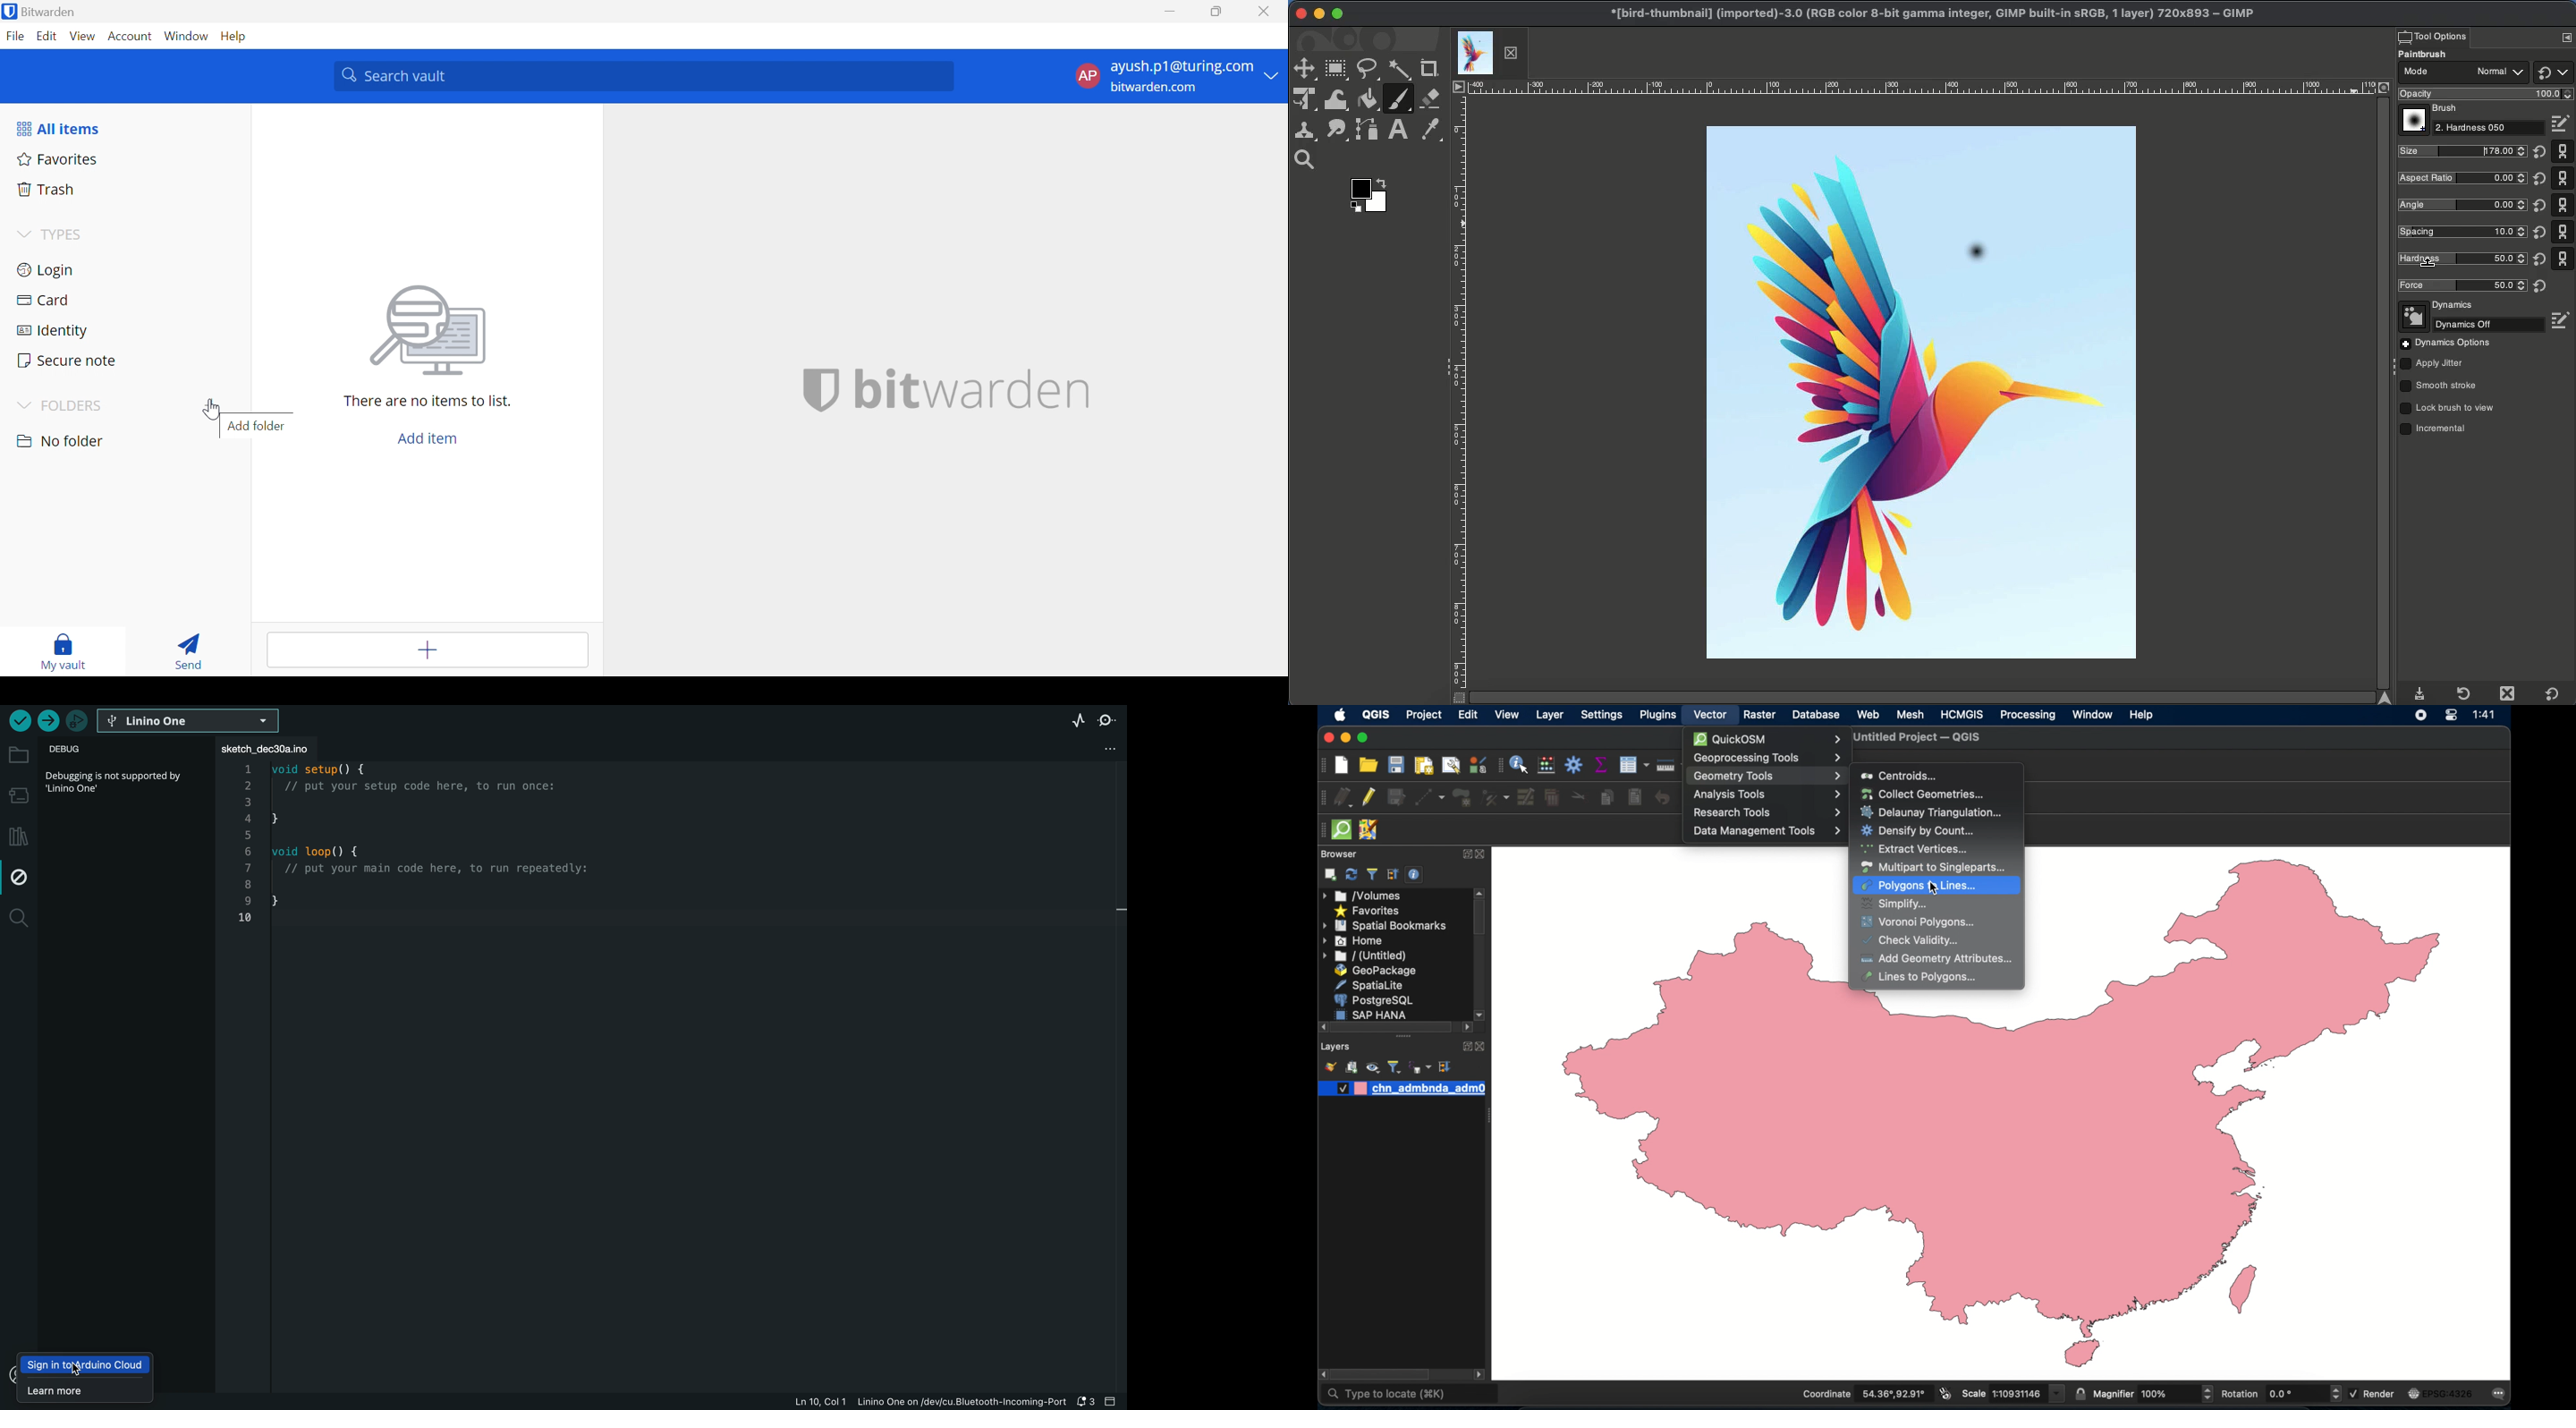  I want to click on Opacity, so click(2483, 94).